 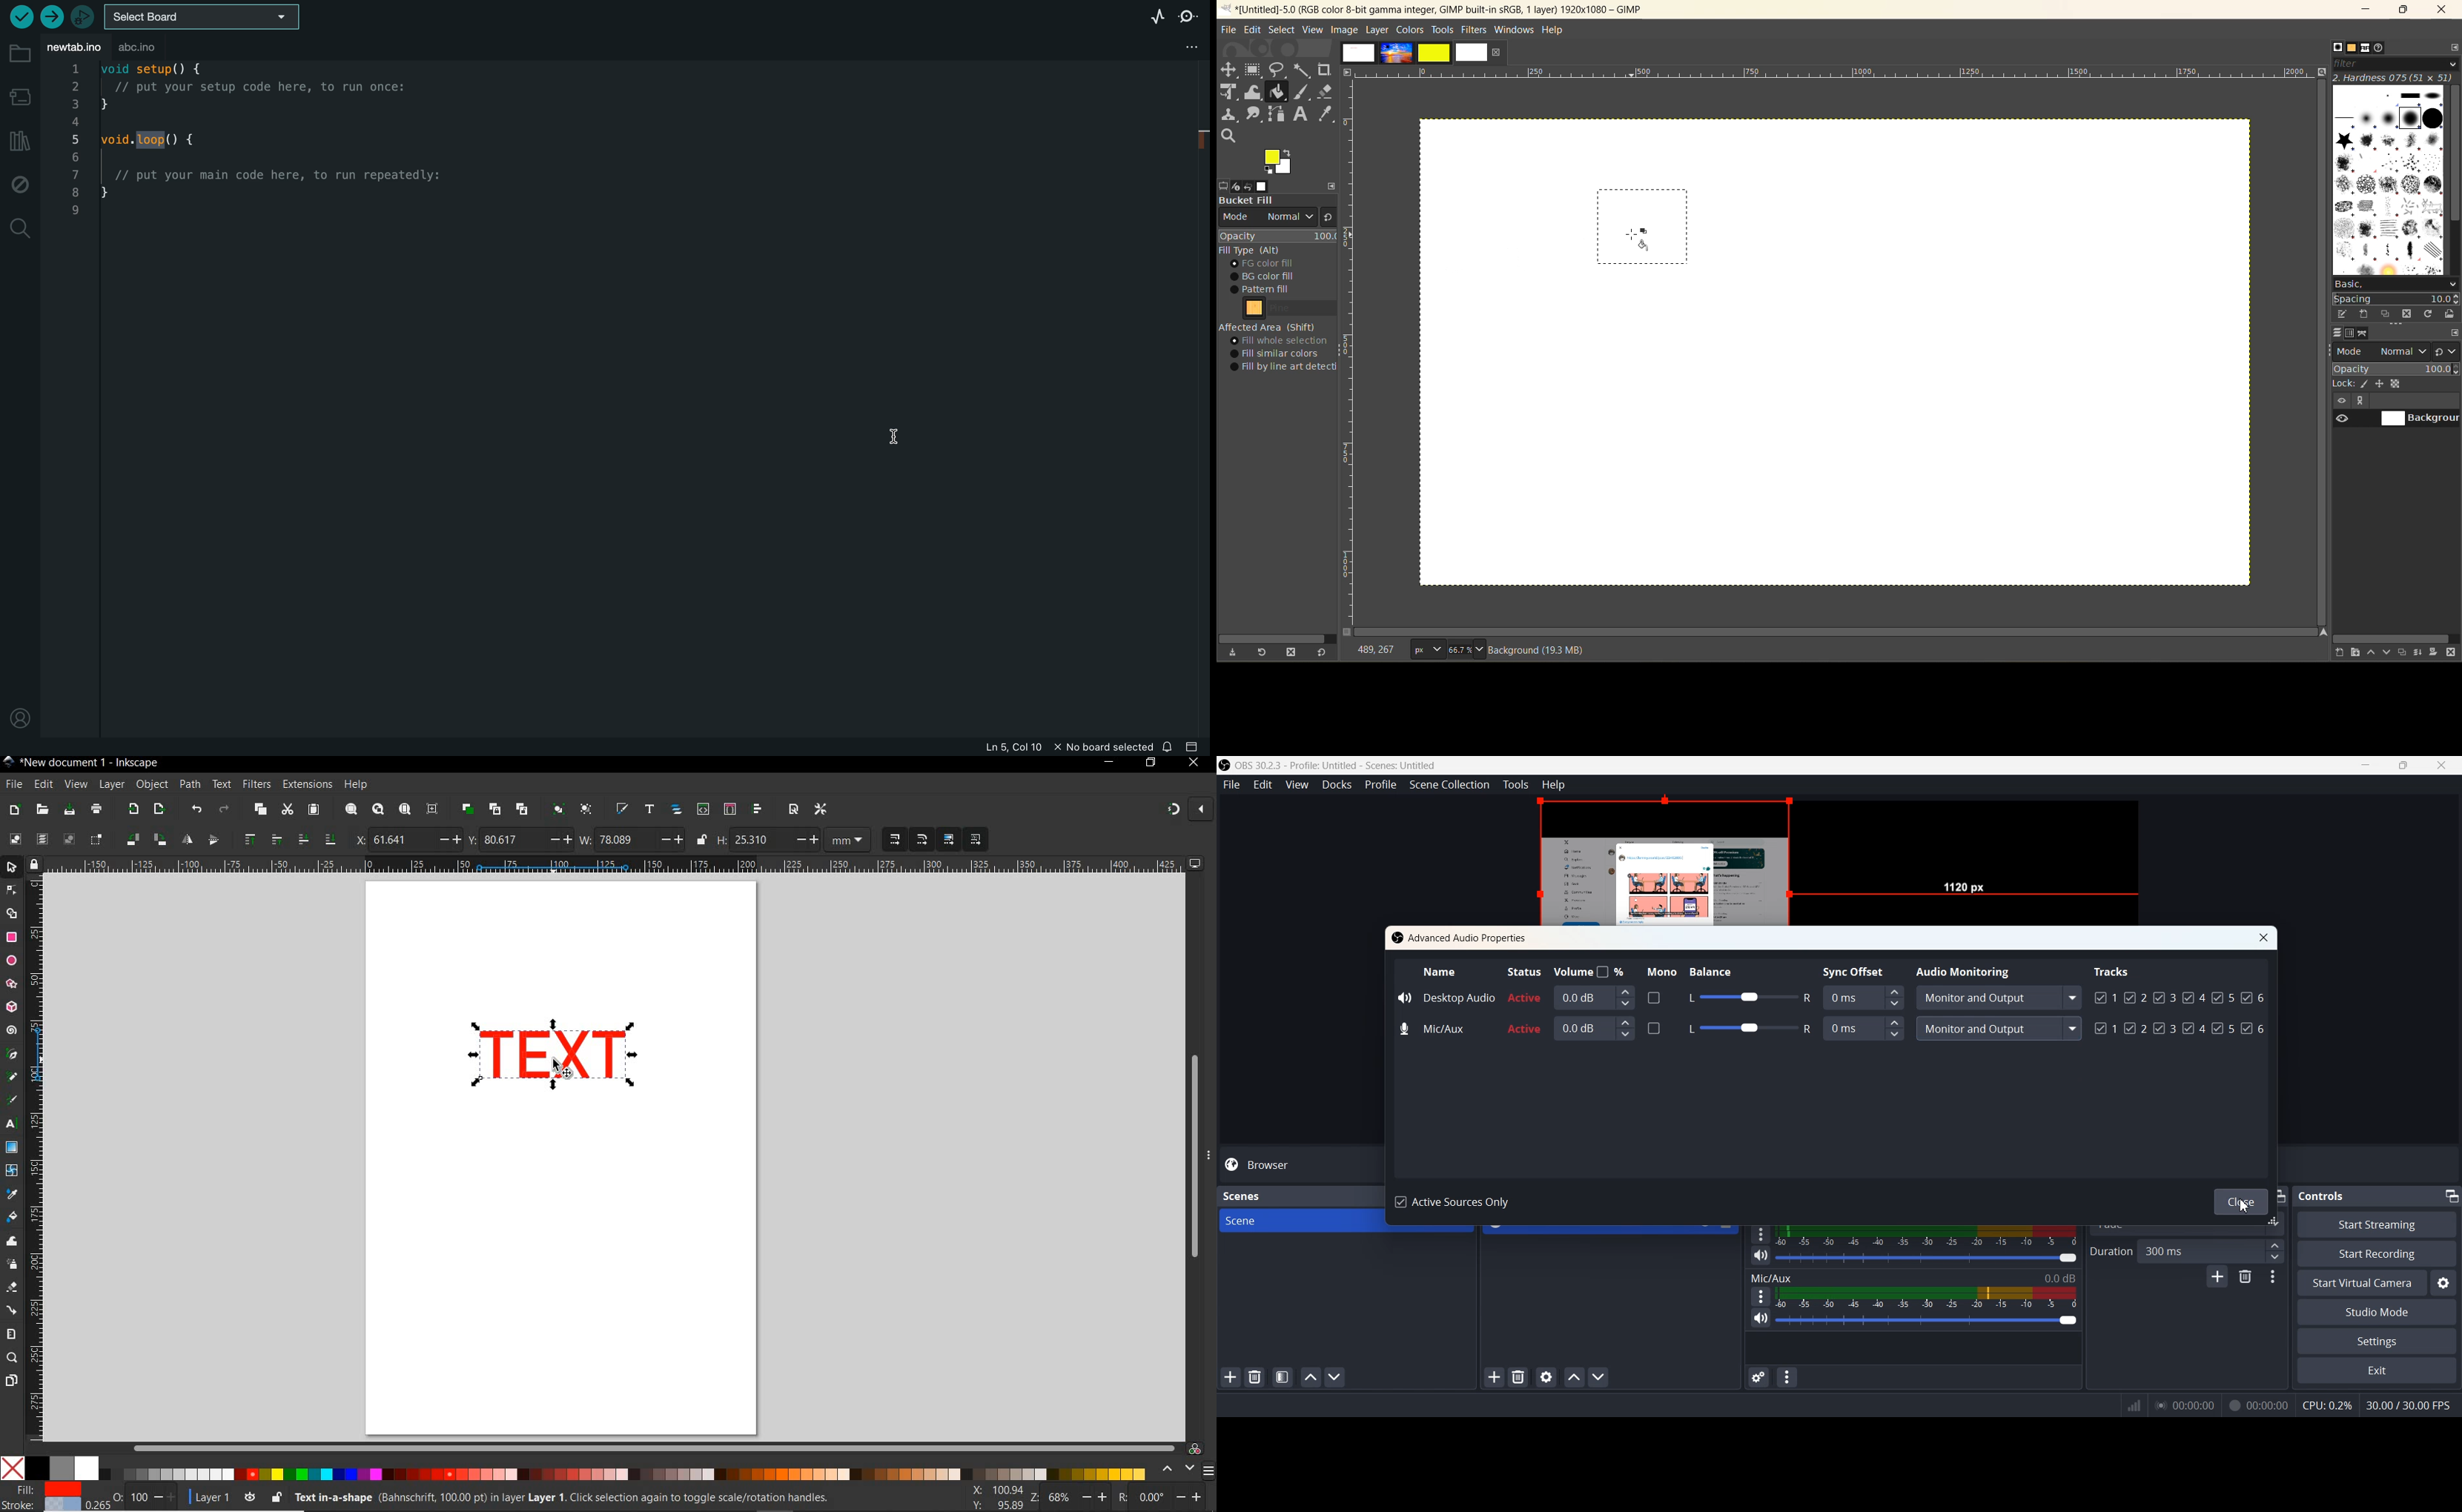 I want to click on lower selection, so click(x=315, y=839).